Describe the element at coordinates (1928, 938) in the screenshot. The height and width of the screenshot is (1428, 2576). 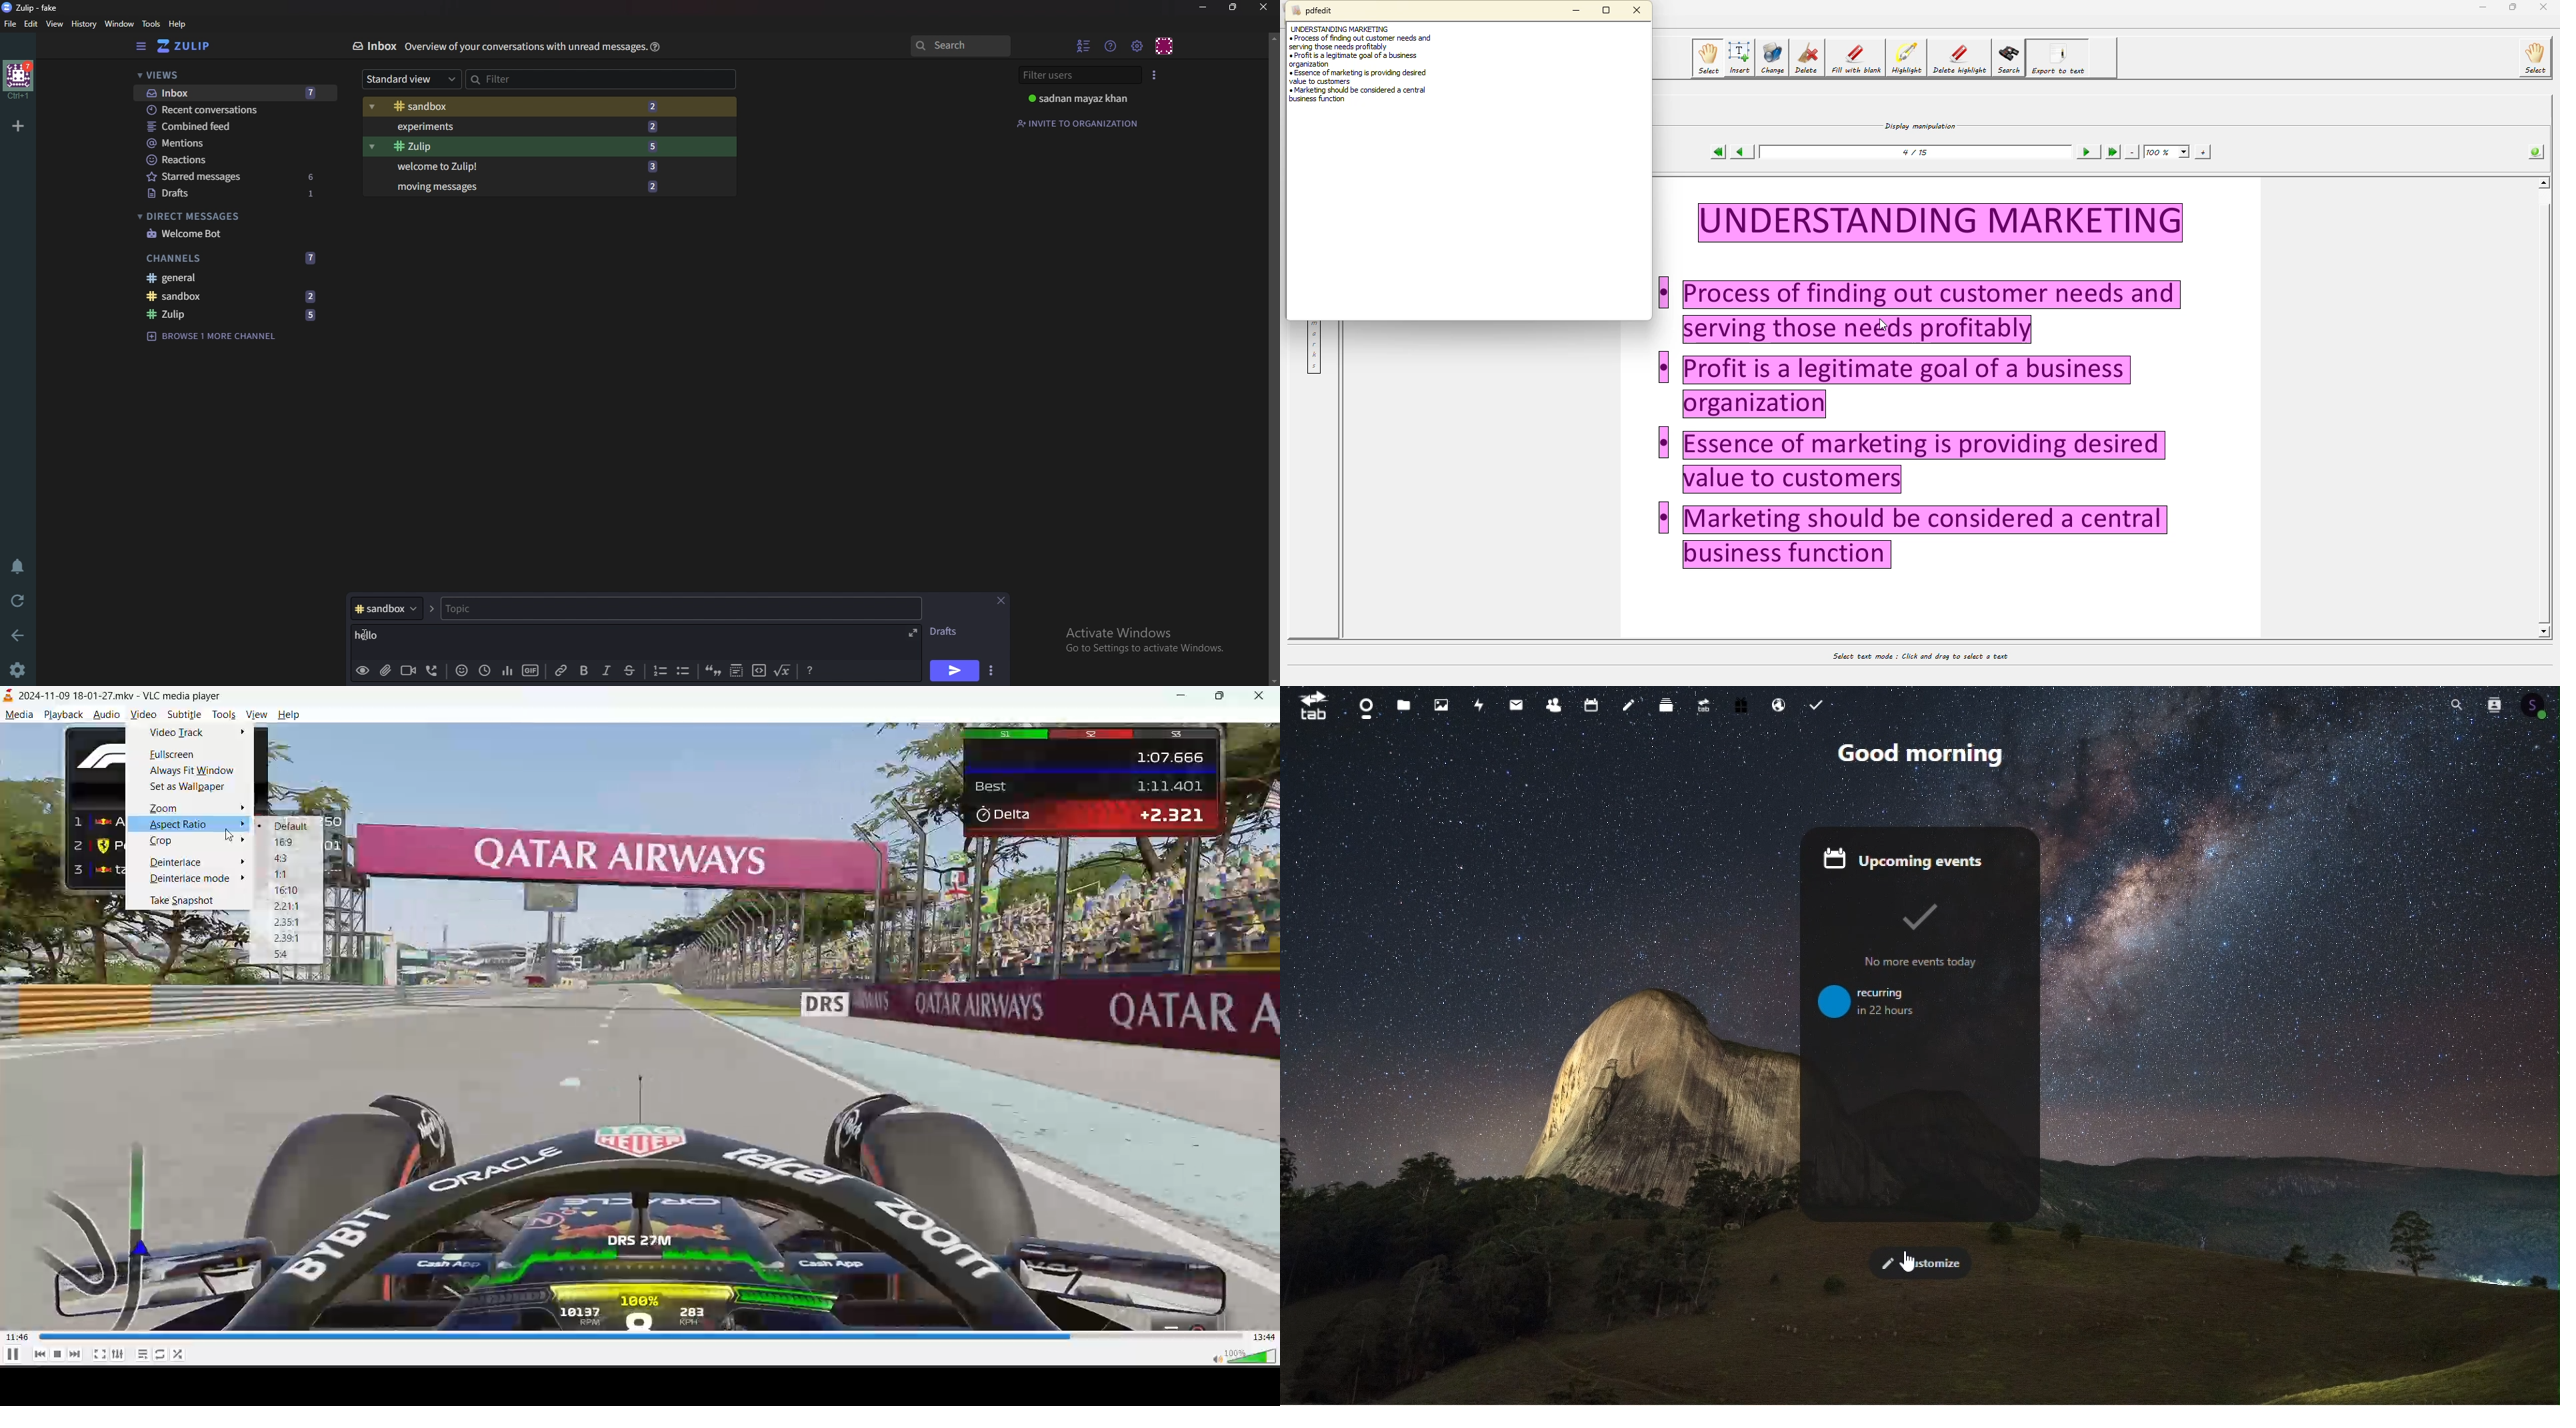
I see `no more event today` at that location.